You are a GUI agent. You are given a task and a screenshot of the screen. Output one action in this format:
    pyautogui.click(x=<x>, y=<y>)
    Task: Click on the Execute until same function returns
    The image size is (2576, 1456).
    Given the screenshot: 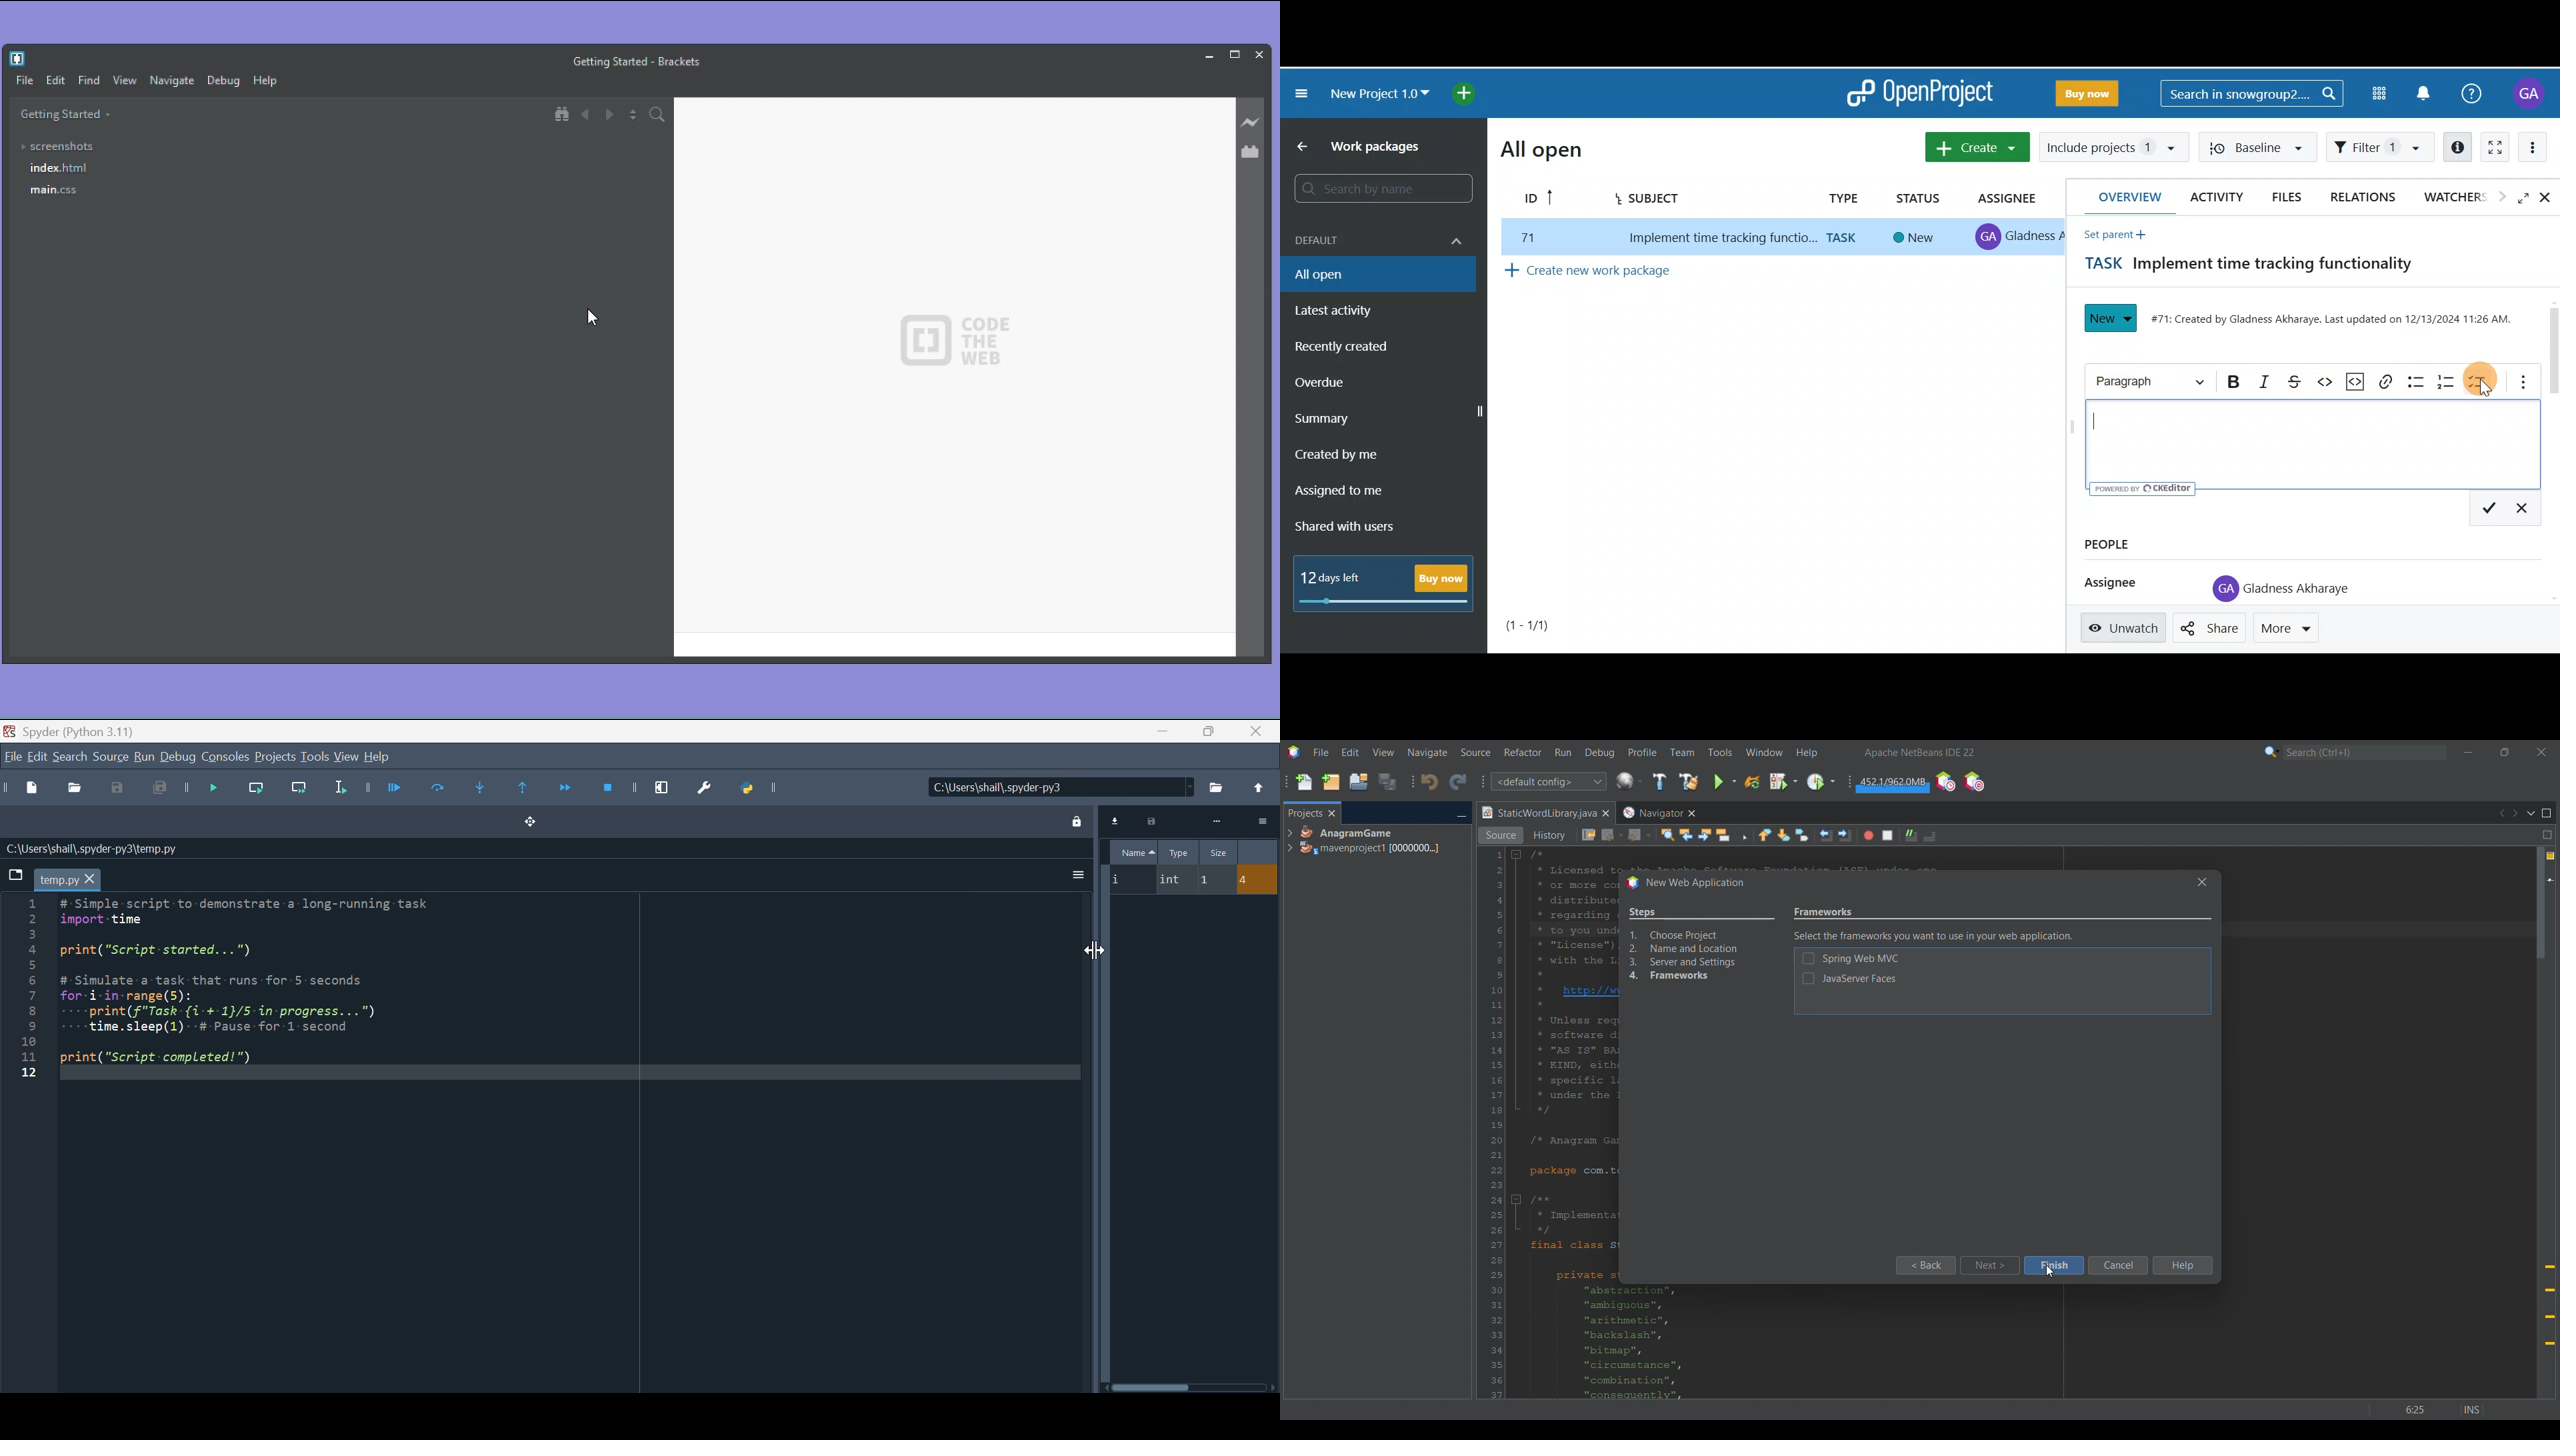 What is the action you would take?
    pyautogui.click(x=525, y=786)
    